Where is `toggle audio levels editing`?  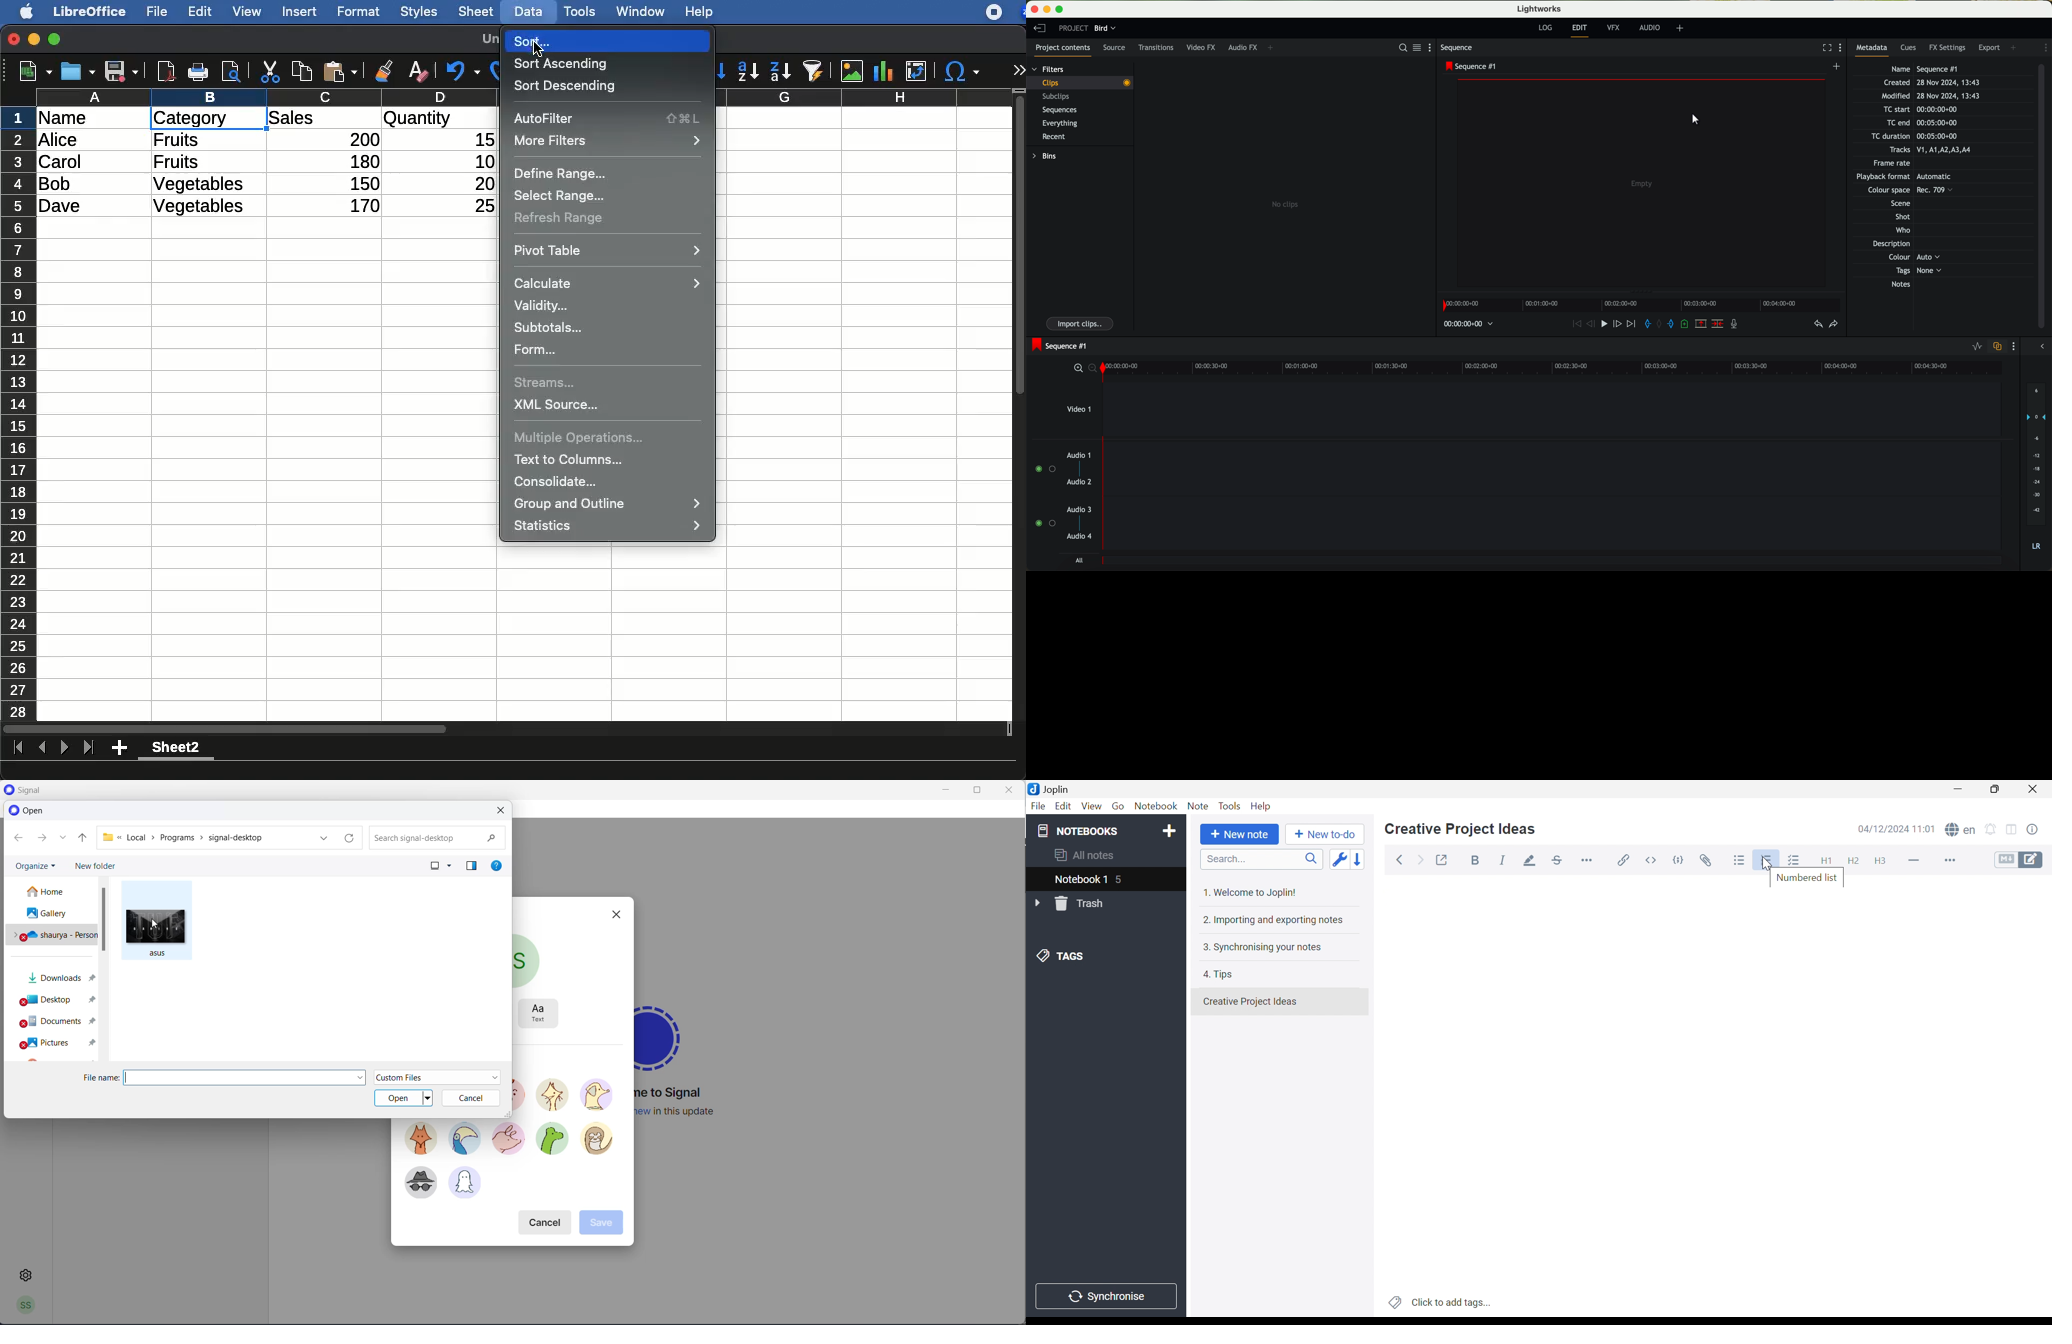
toggle audio levels editing is located at coordinates (1972, 348).